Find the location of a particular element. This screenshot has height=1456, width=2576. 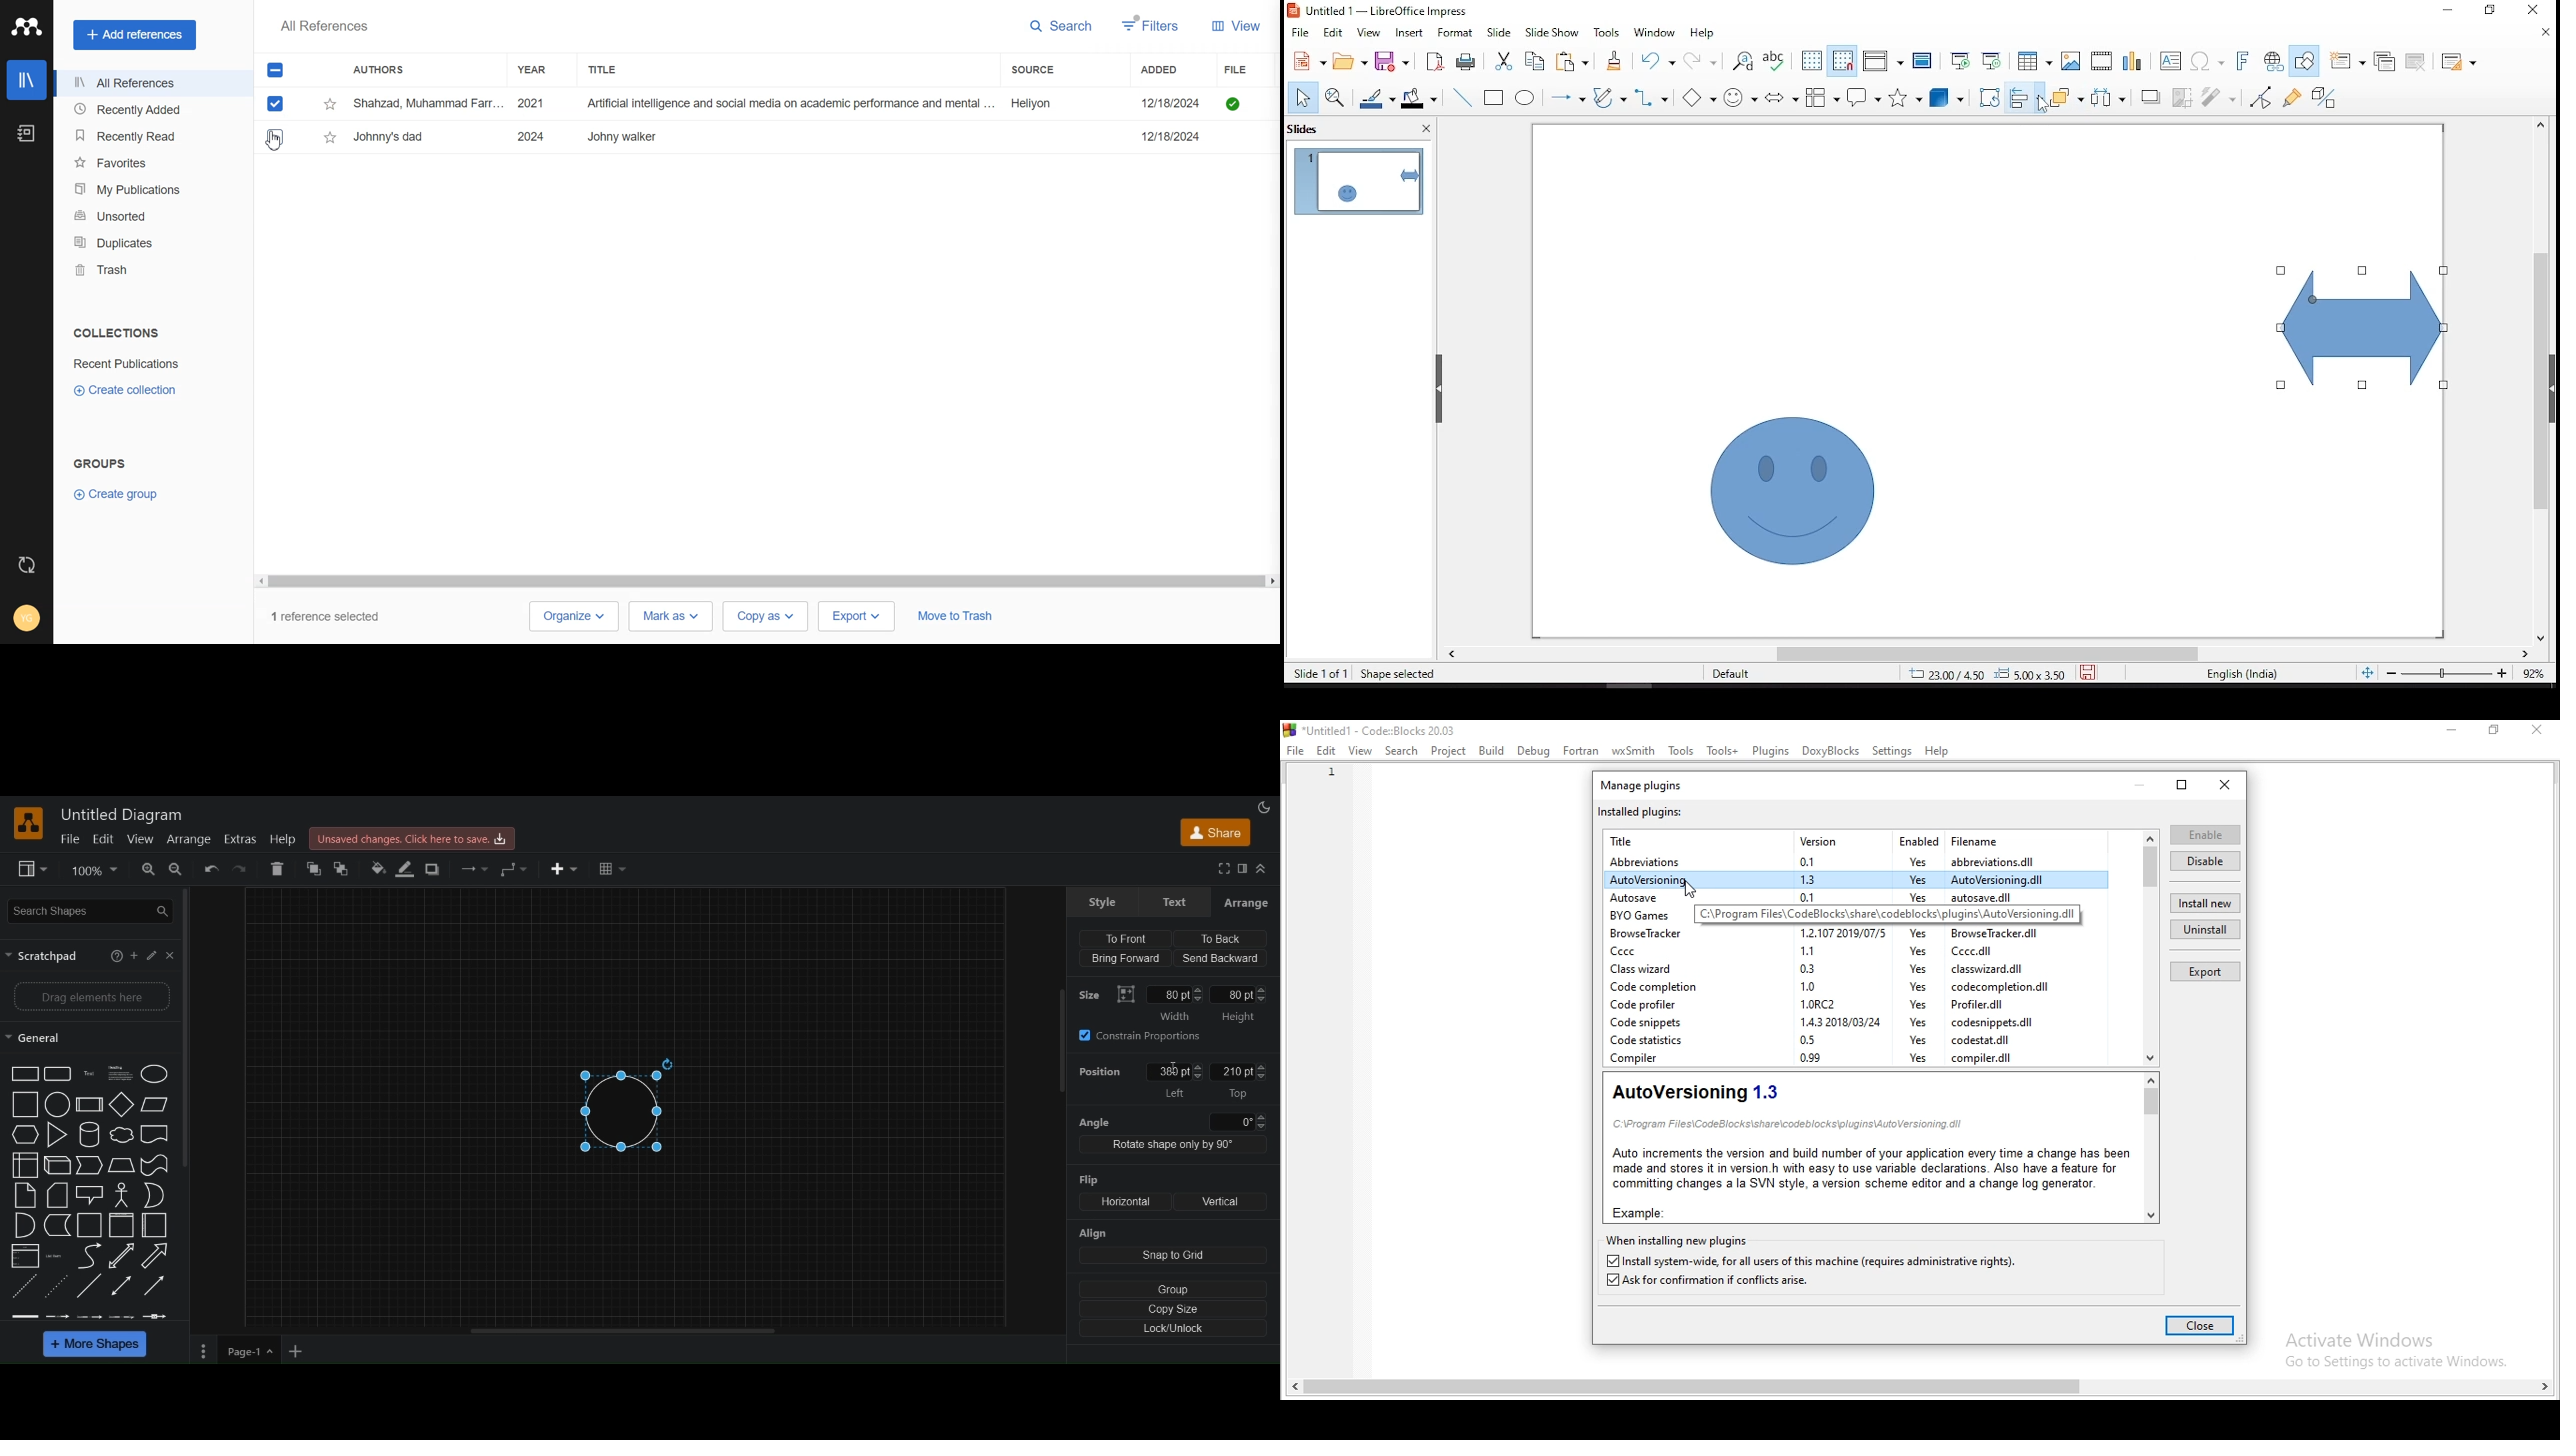

table is located at coordinates (612, 870).